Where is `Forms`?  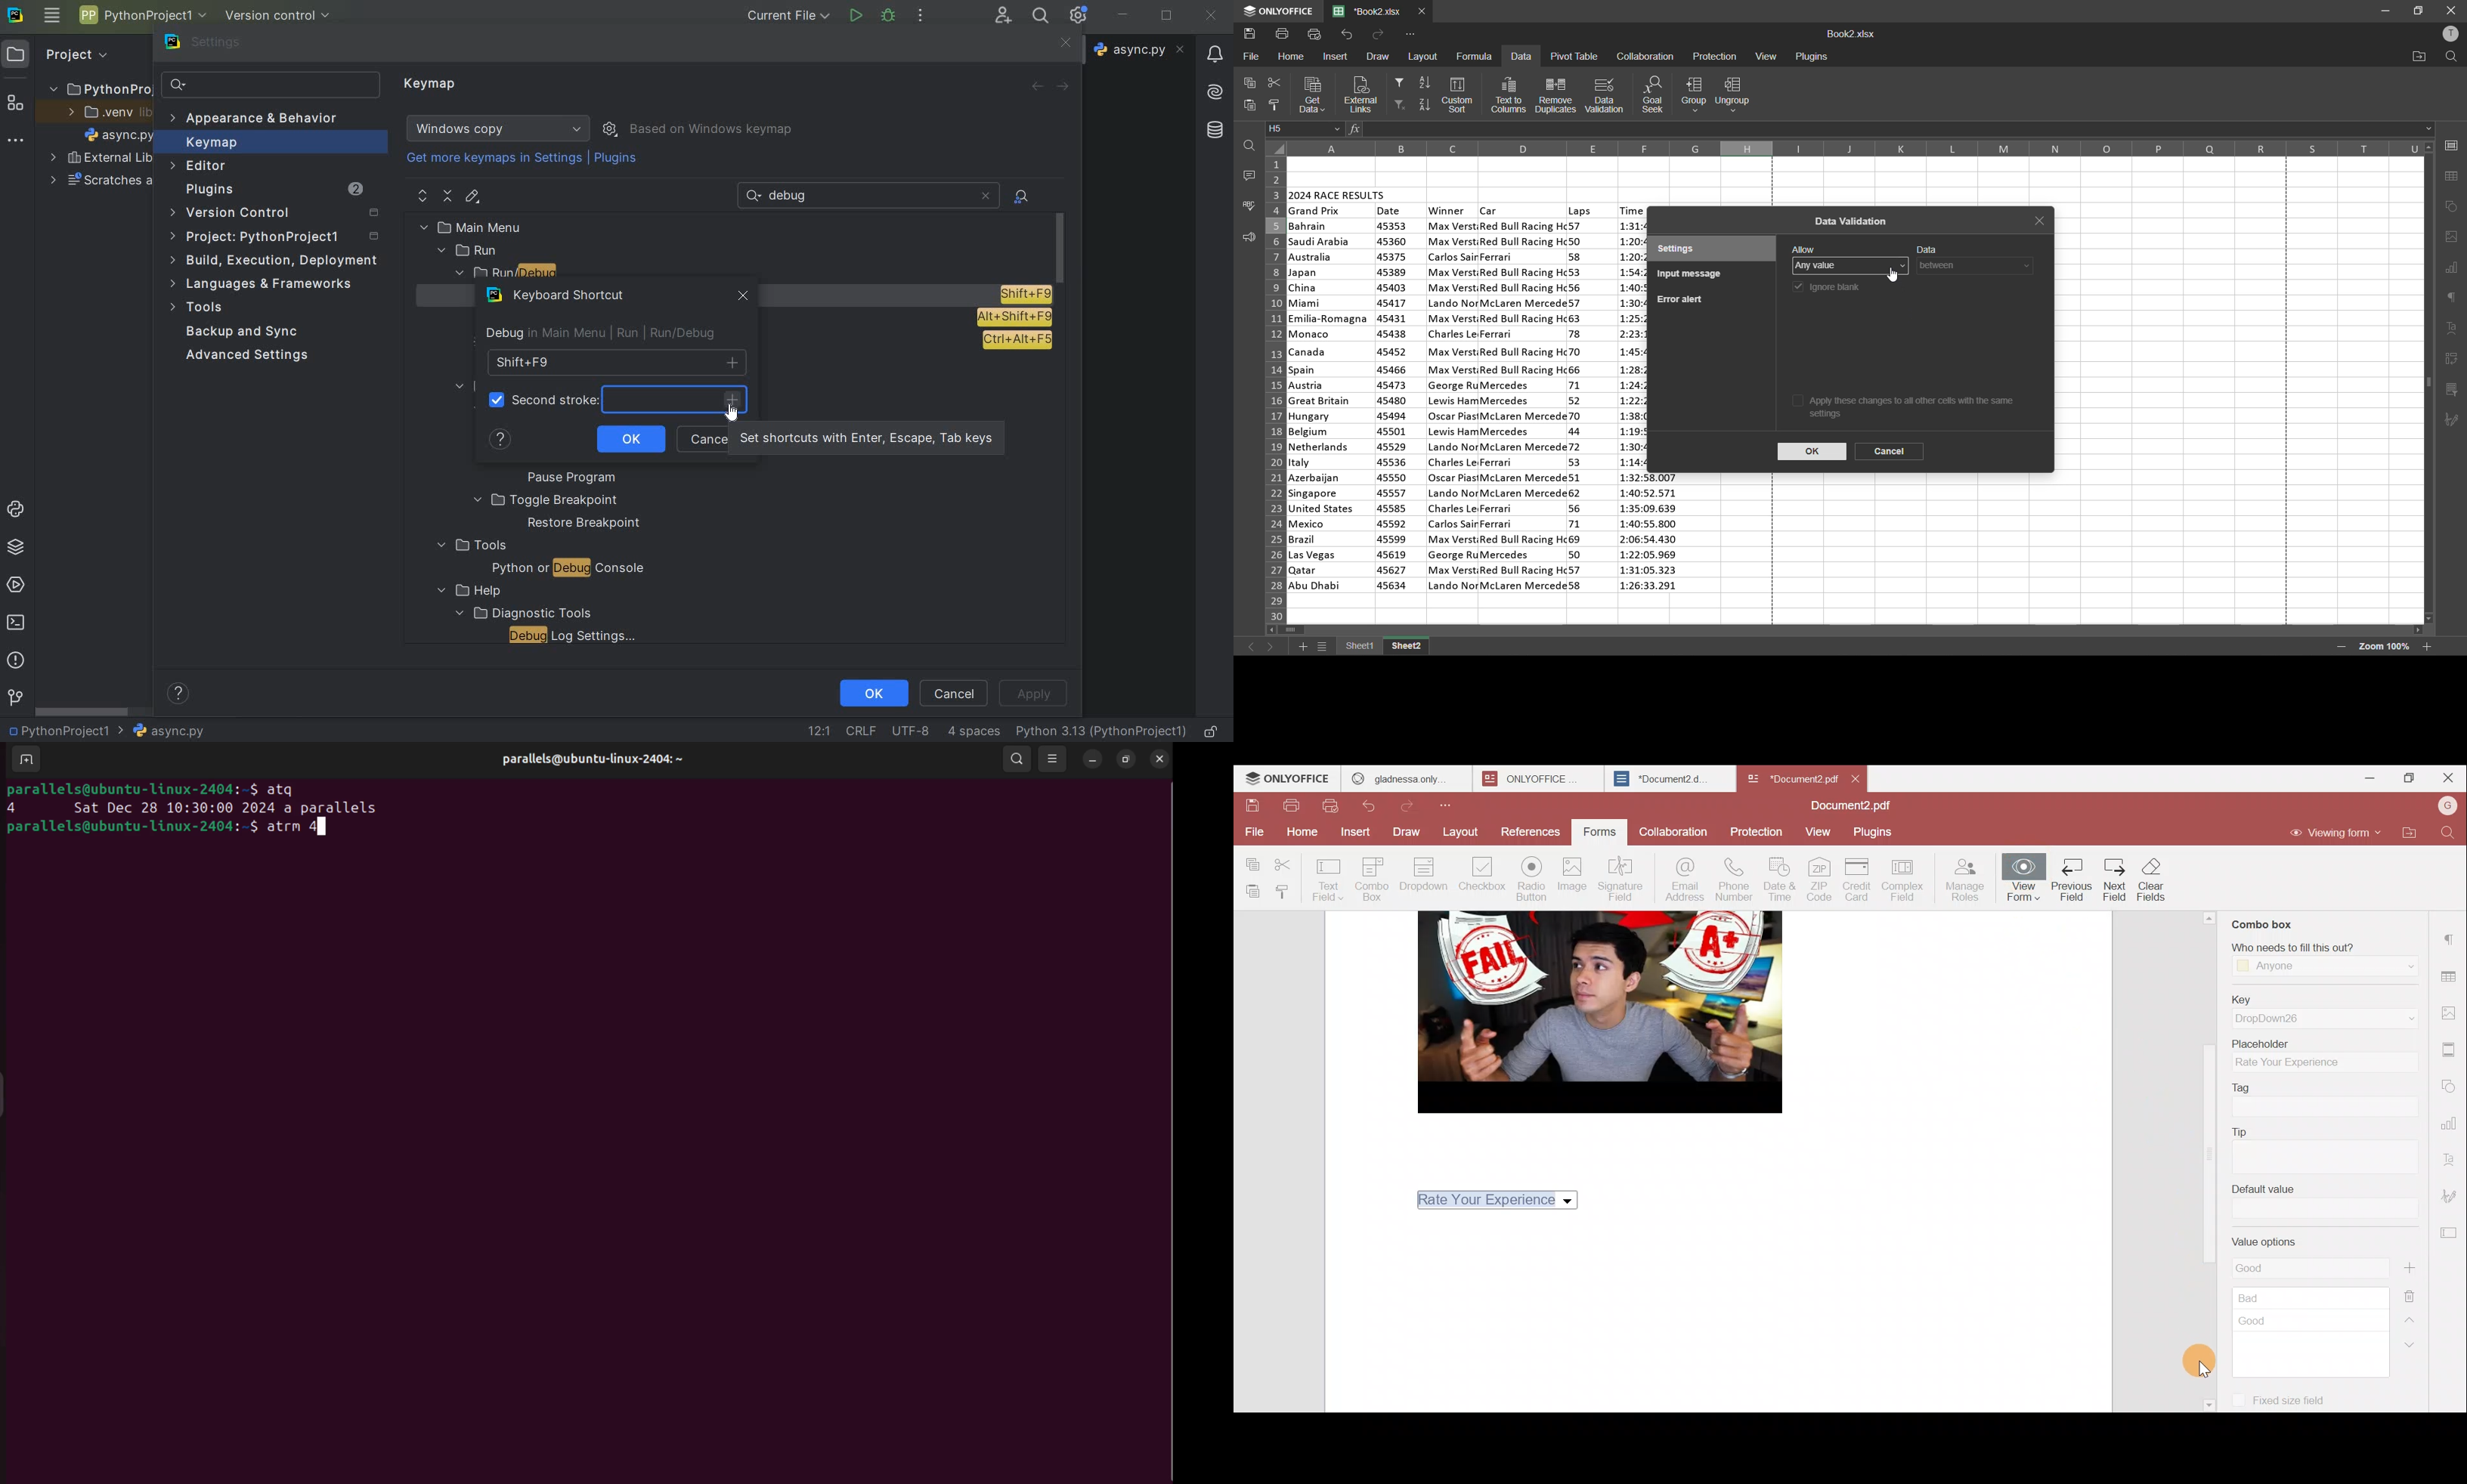
Forms is located at coordinates (1595, 833).